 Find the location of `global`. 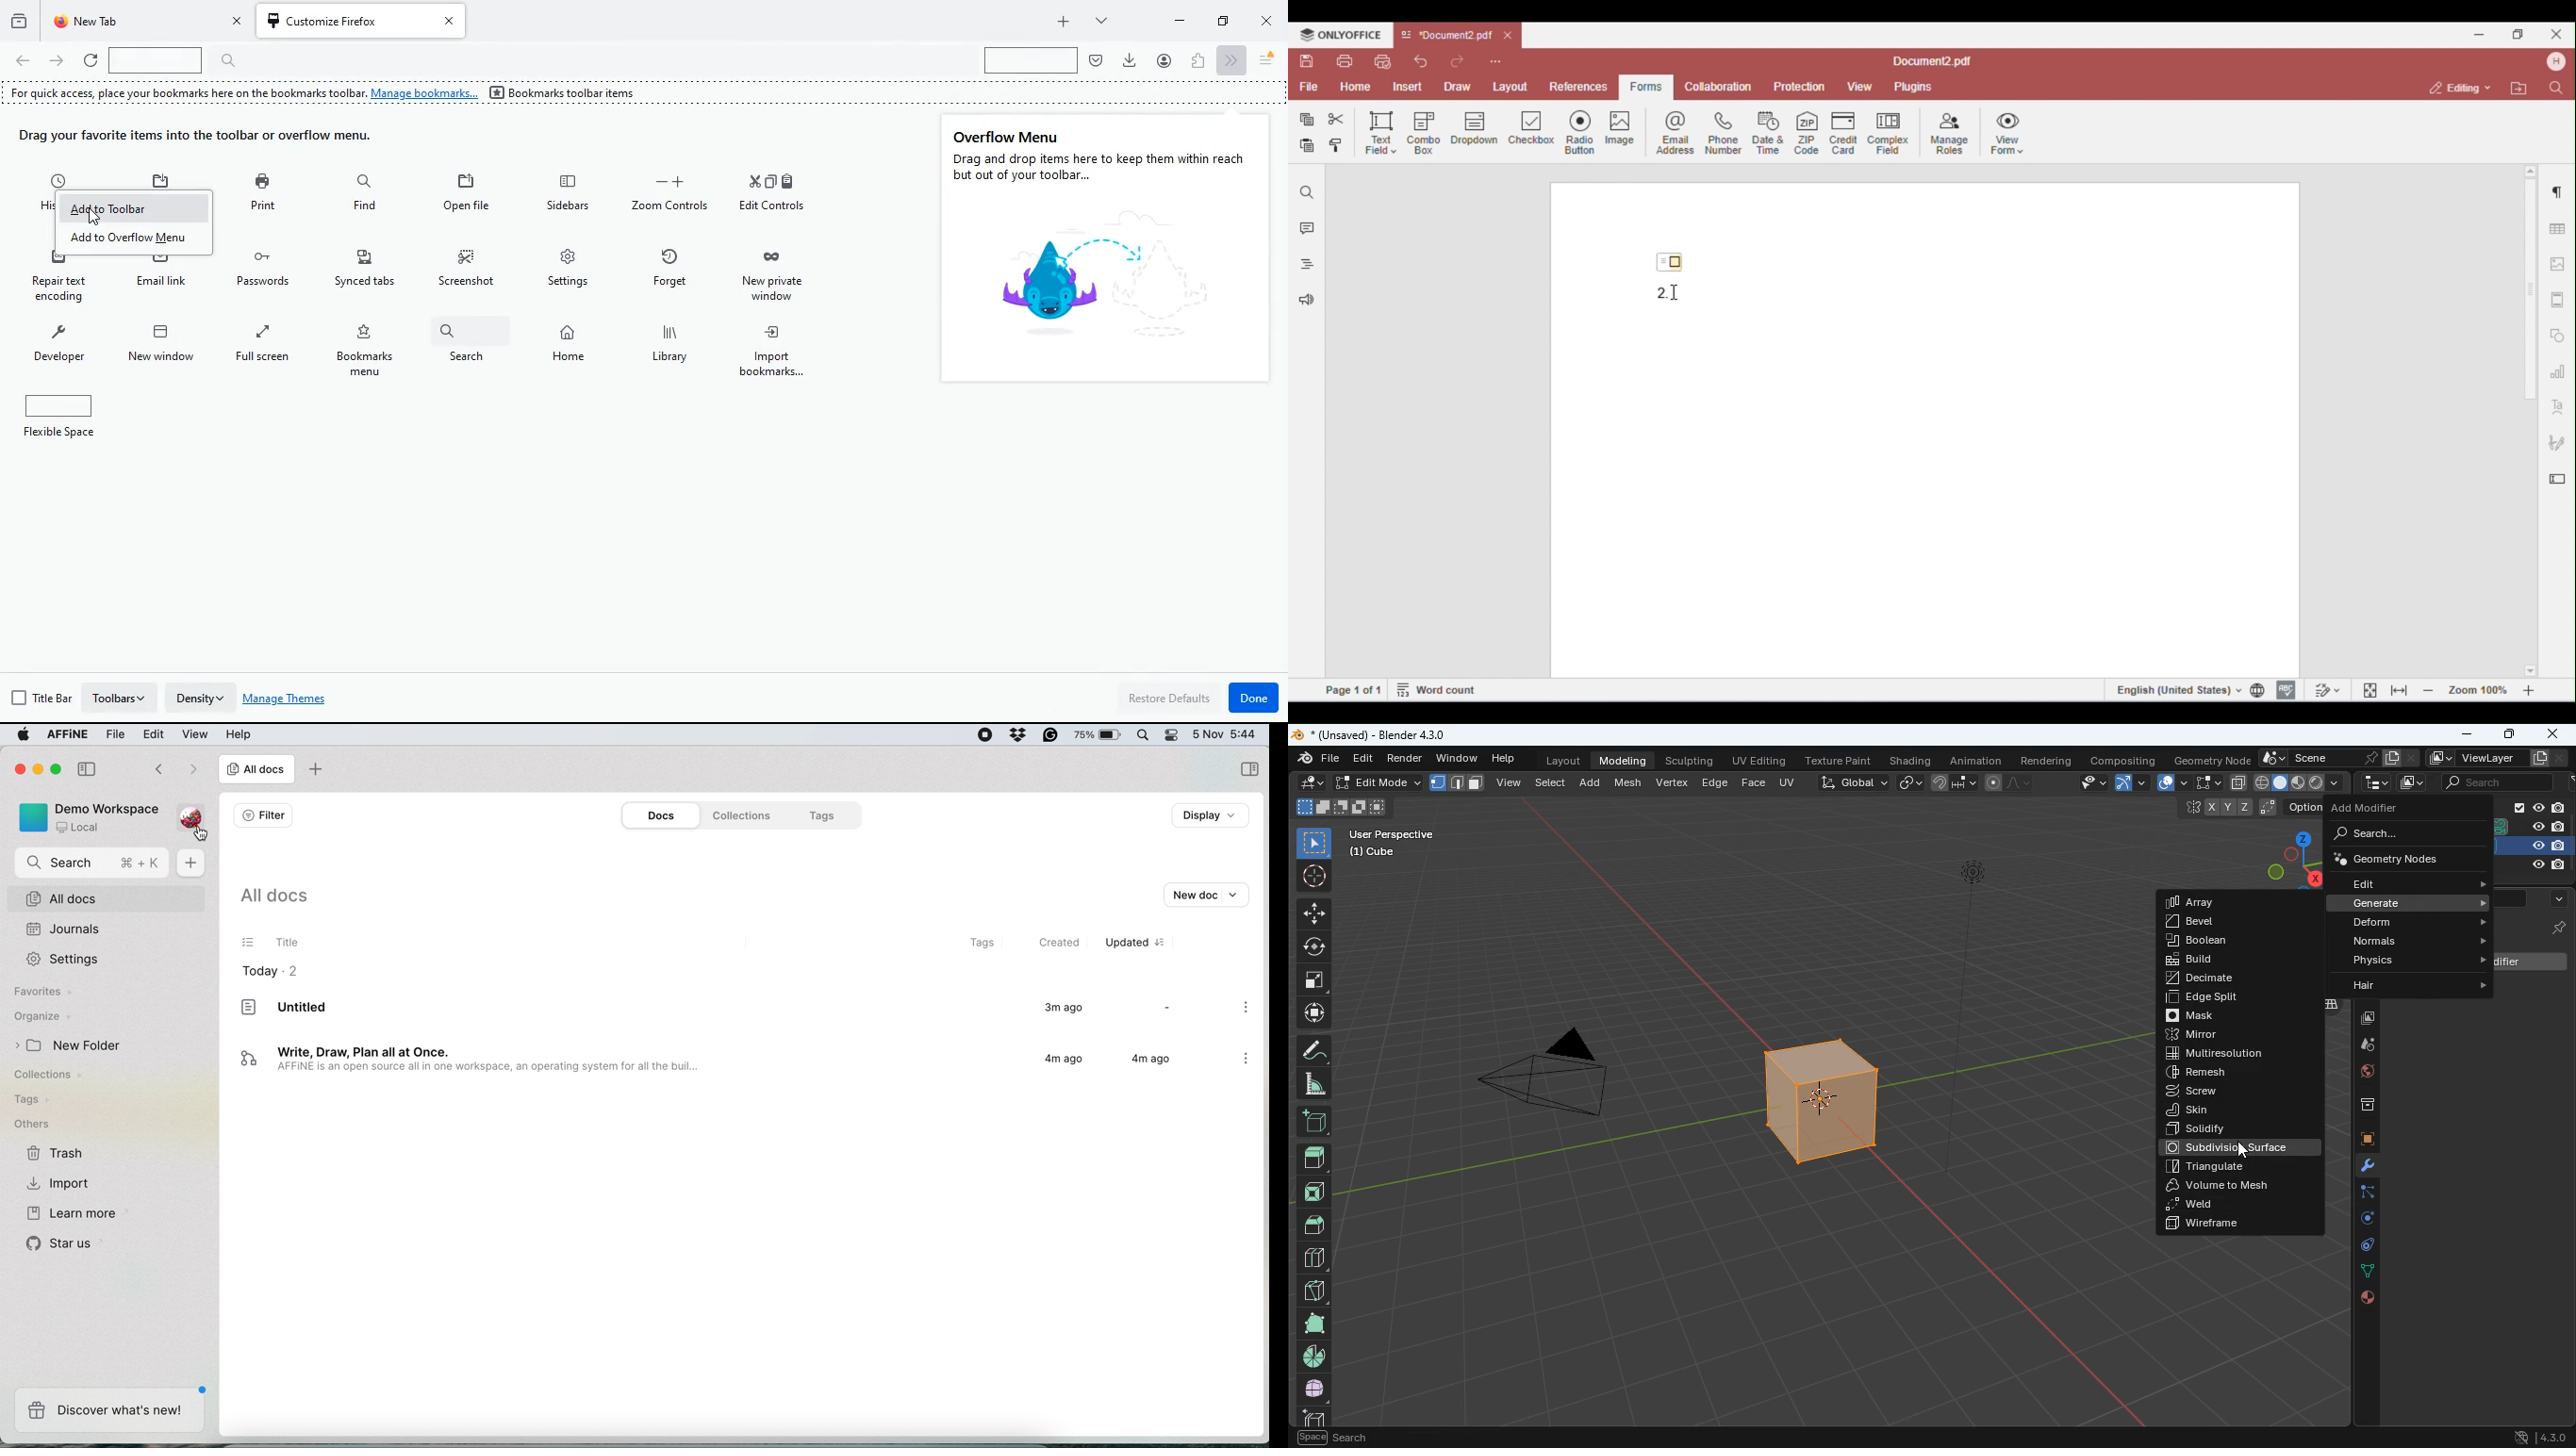

global is located at coordinates (1846, 783).